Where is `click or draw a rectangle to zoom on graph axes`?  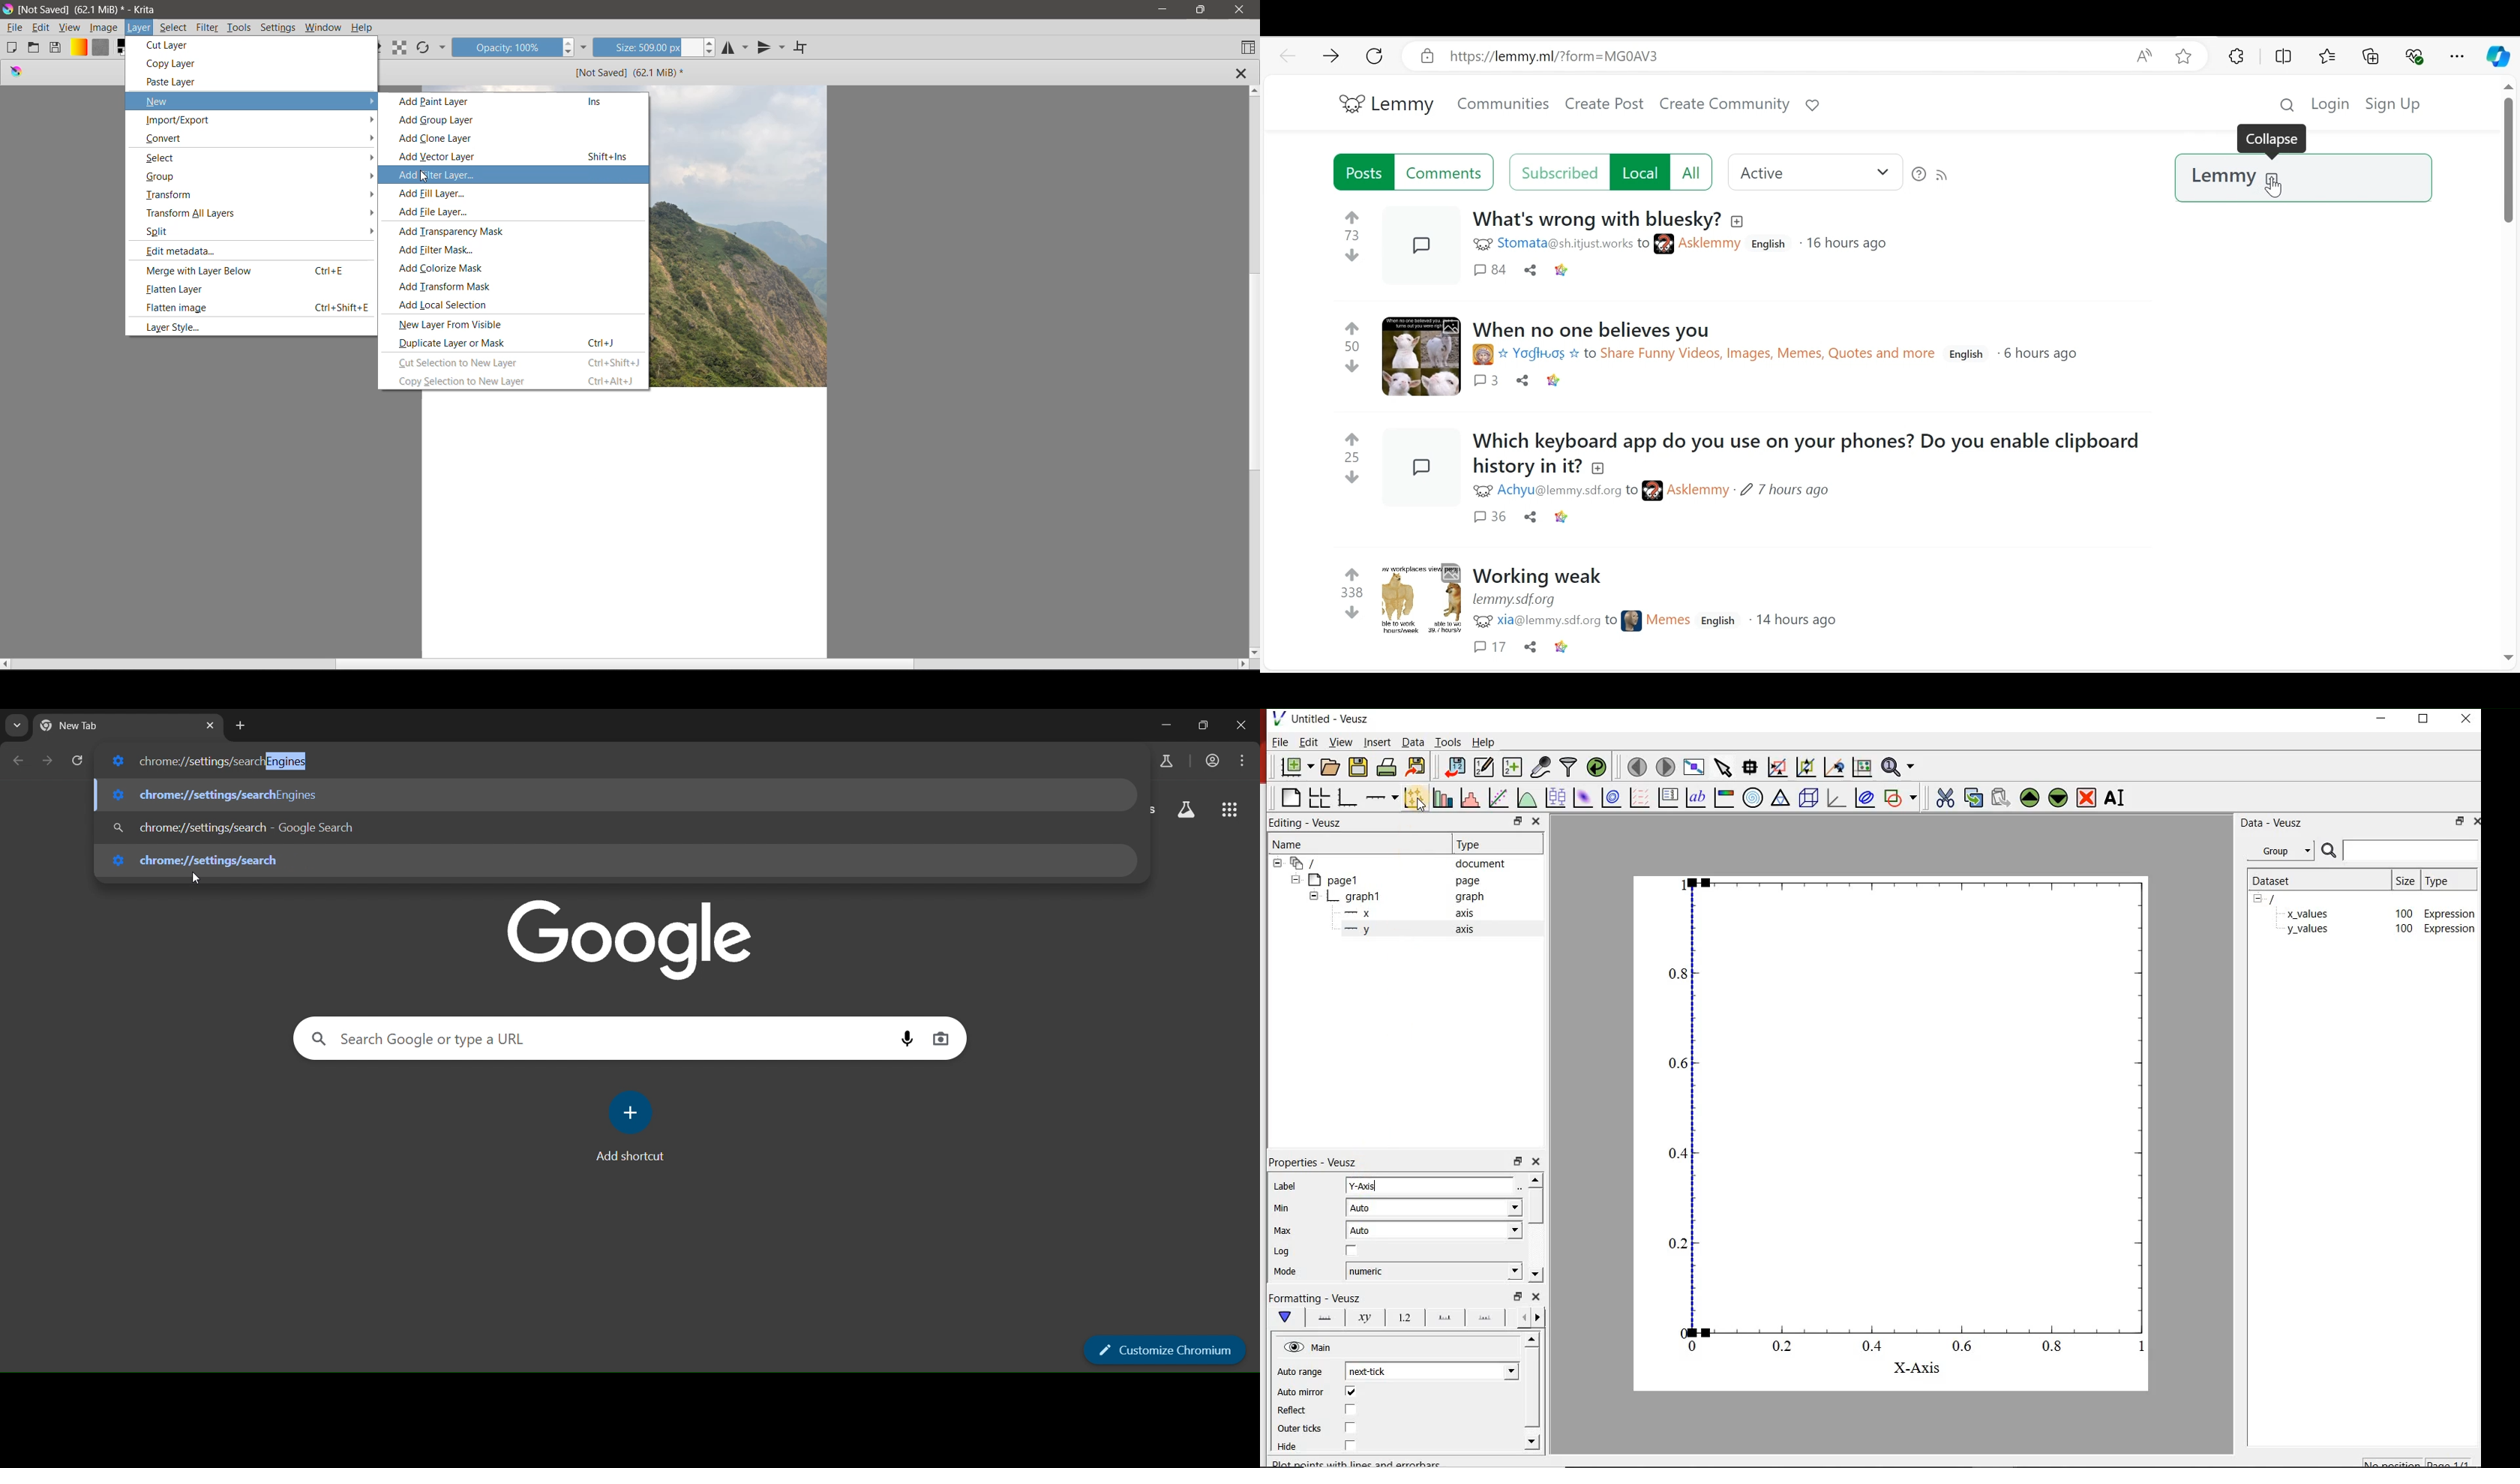
click or draw a rectangle to zoom on graph axes is located at coordinates (1778, 767).